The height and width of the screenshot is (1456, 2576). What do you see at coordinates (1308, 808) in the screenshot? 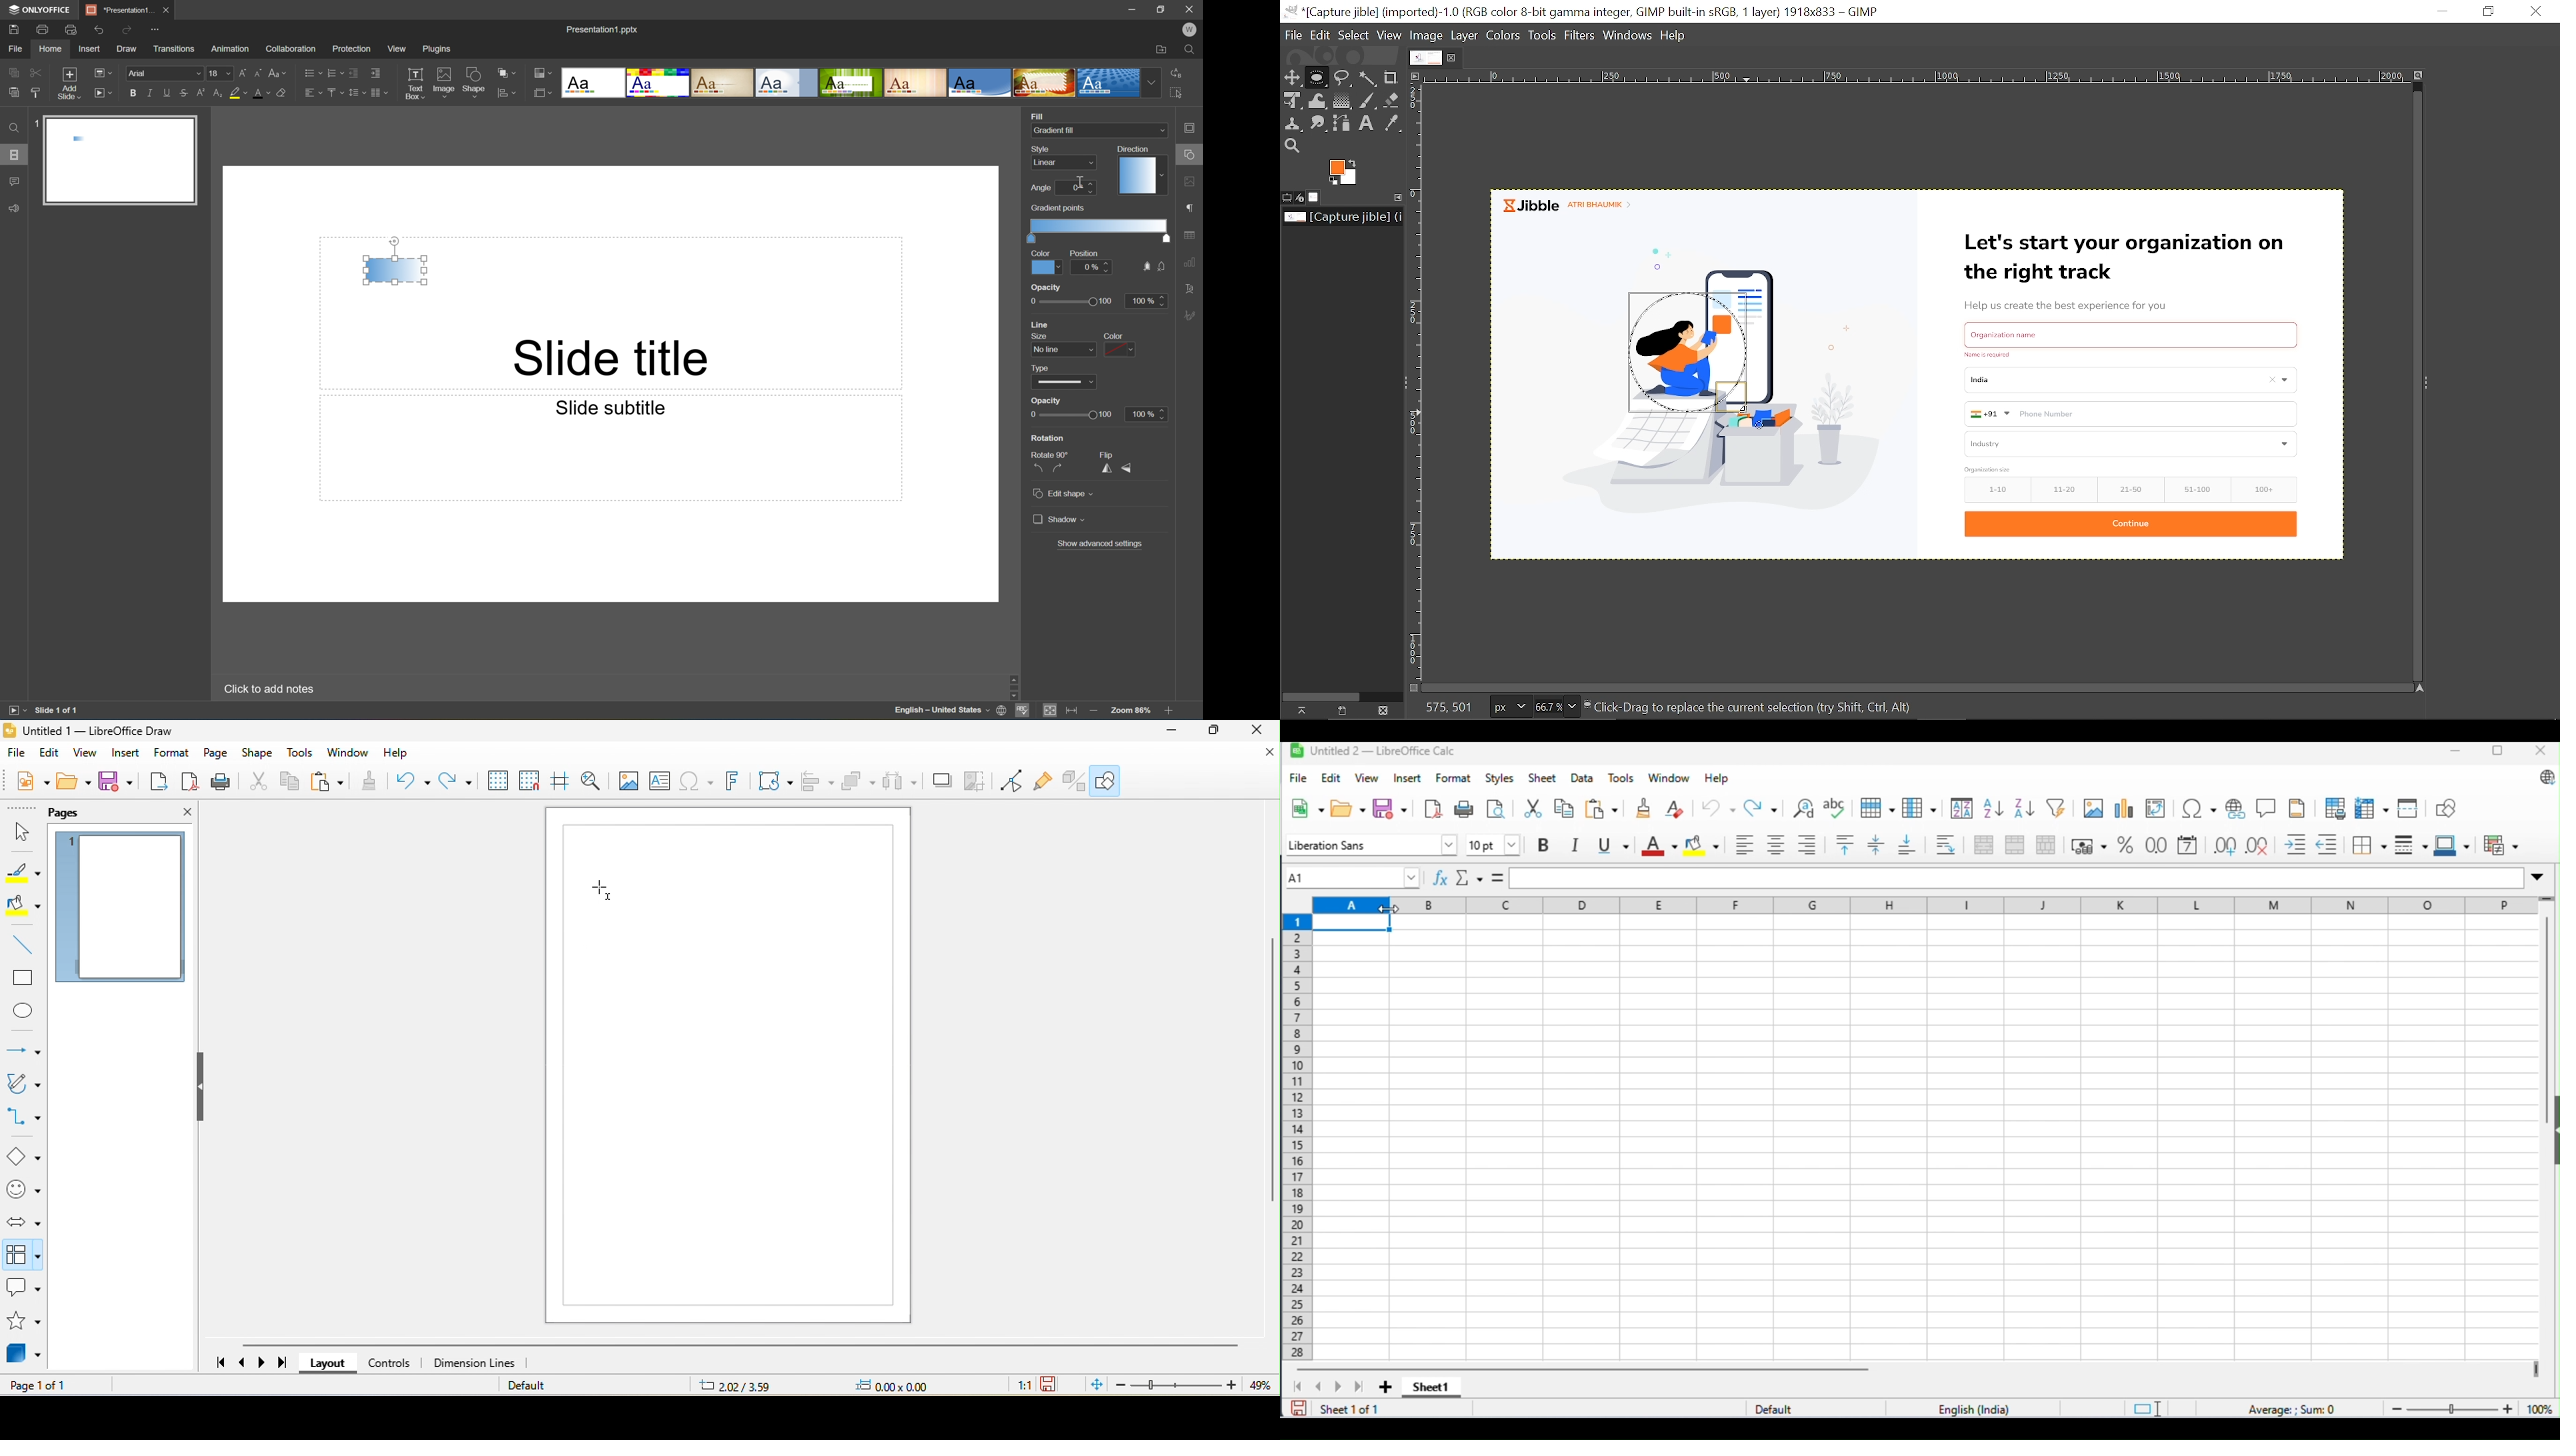
I see `new` at bounding box center [1308, 808].